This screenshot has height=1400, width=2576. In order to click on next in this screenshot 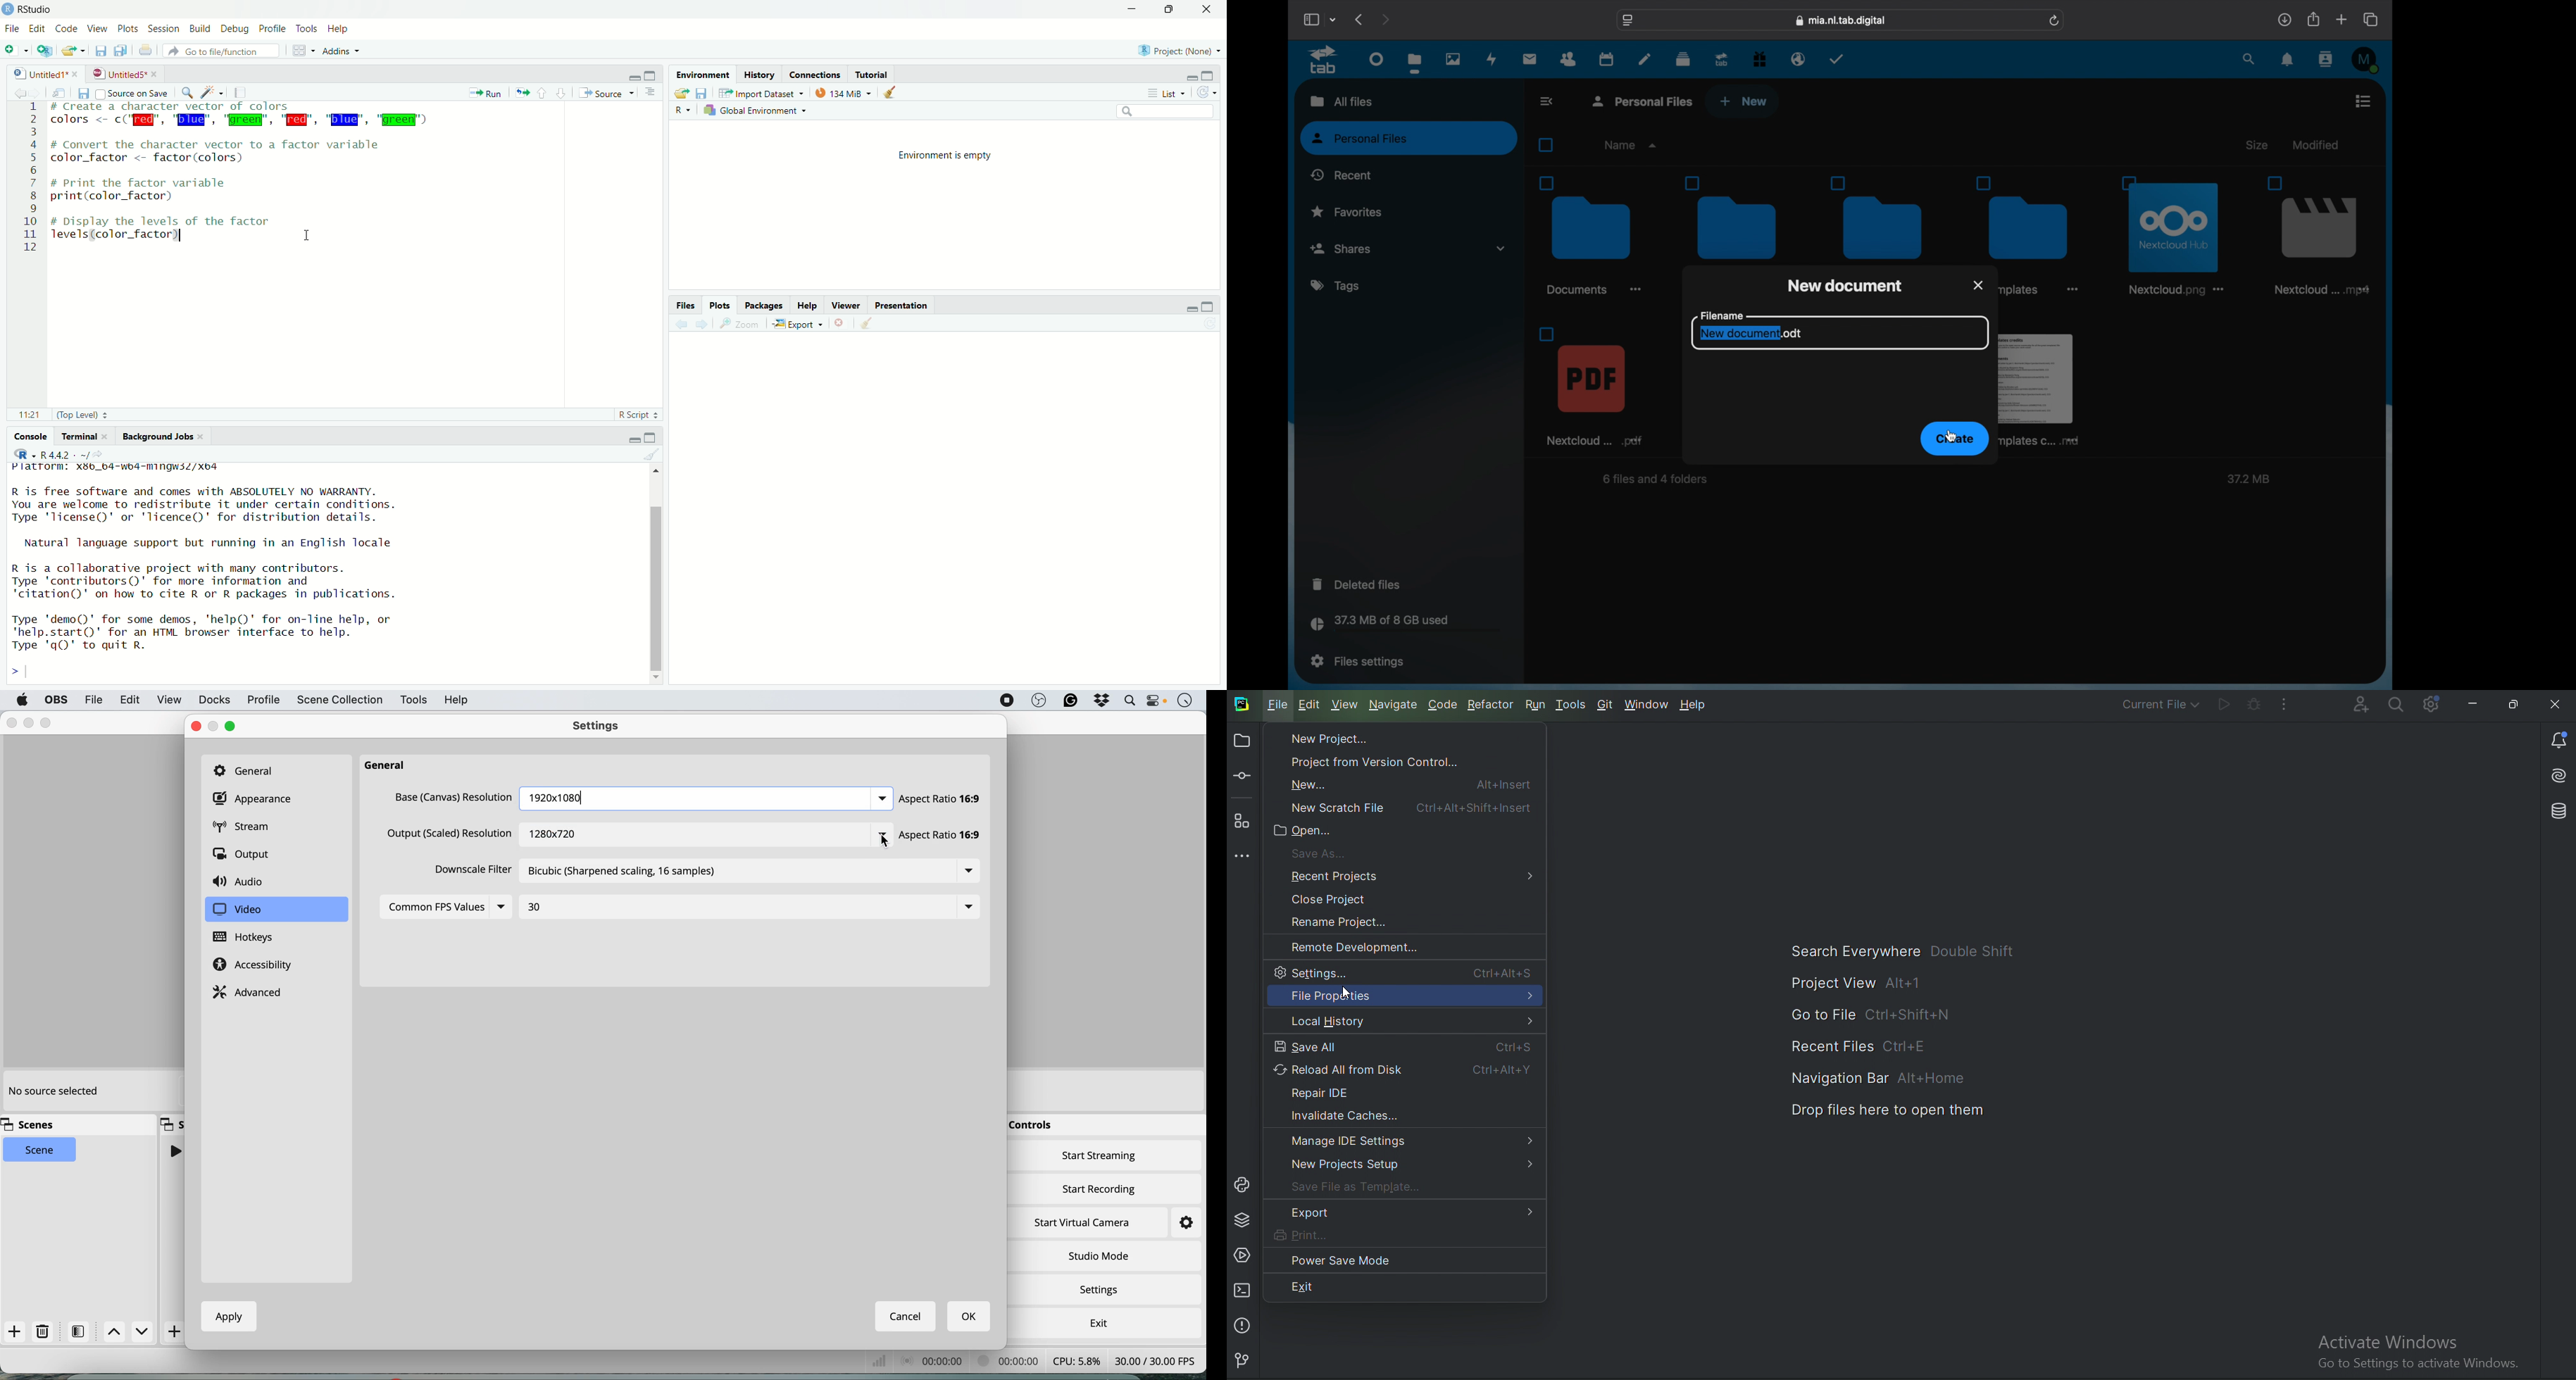, I will do `click(1385, 19)`.